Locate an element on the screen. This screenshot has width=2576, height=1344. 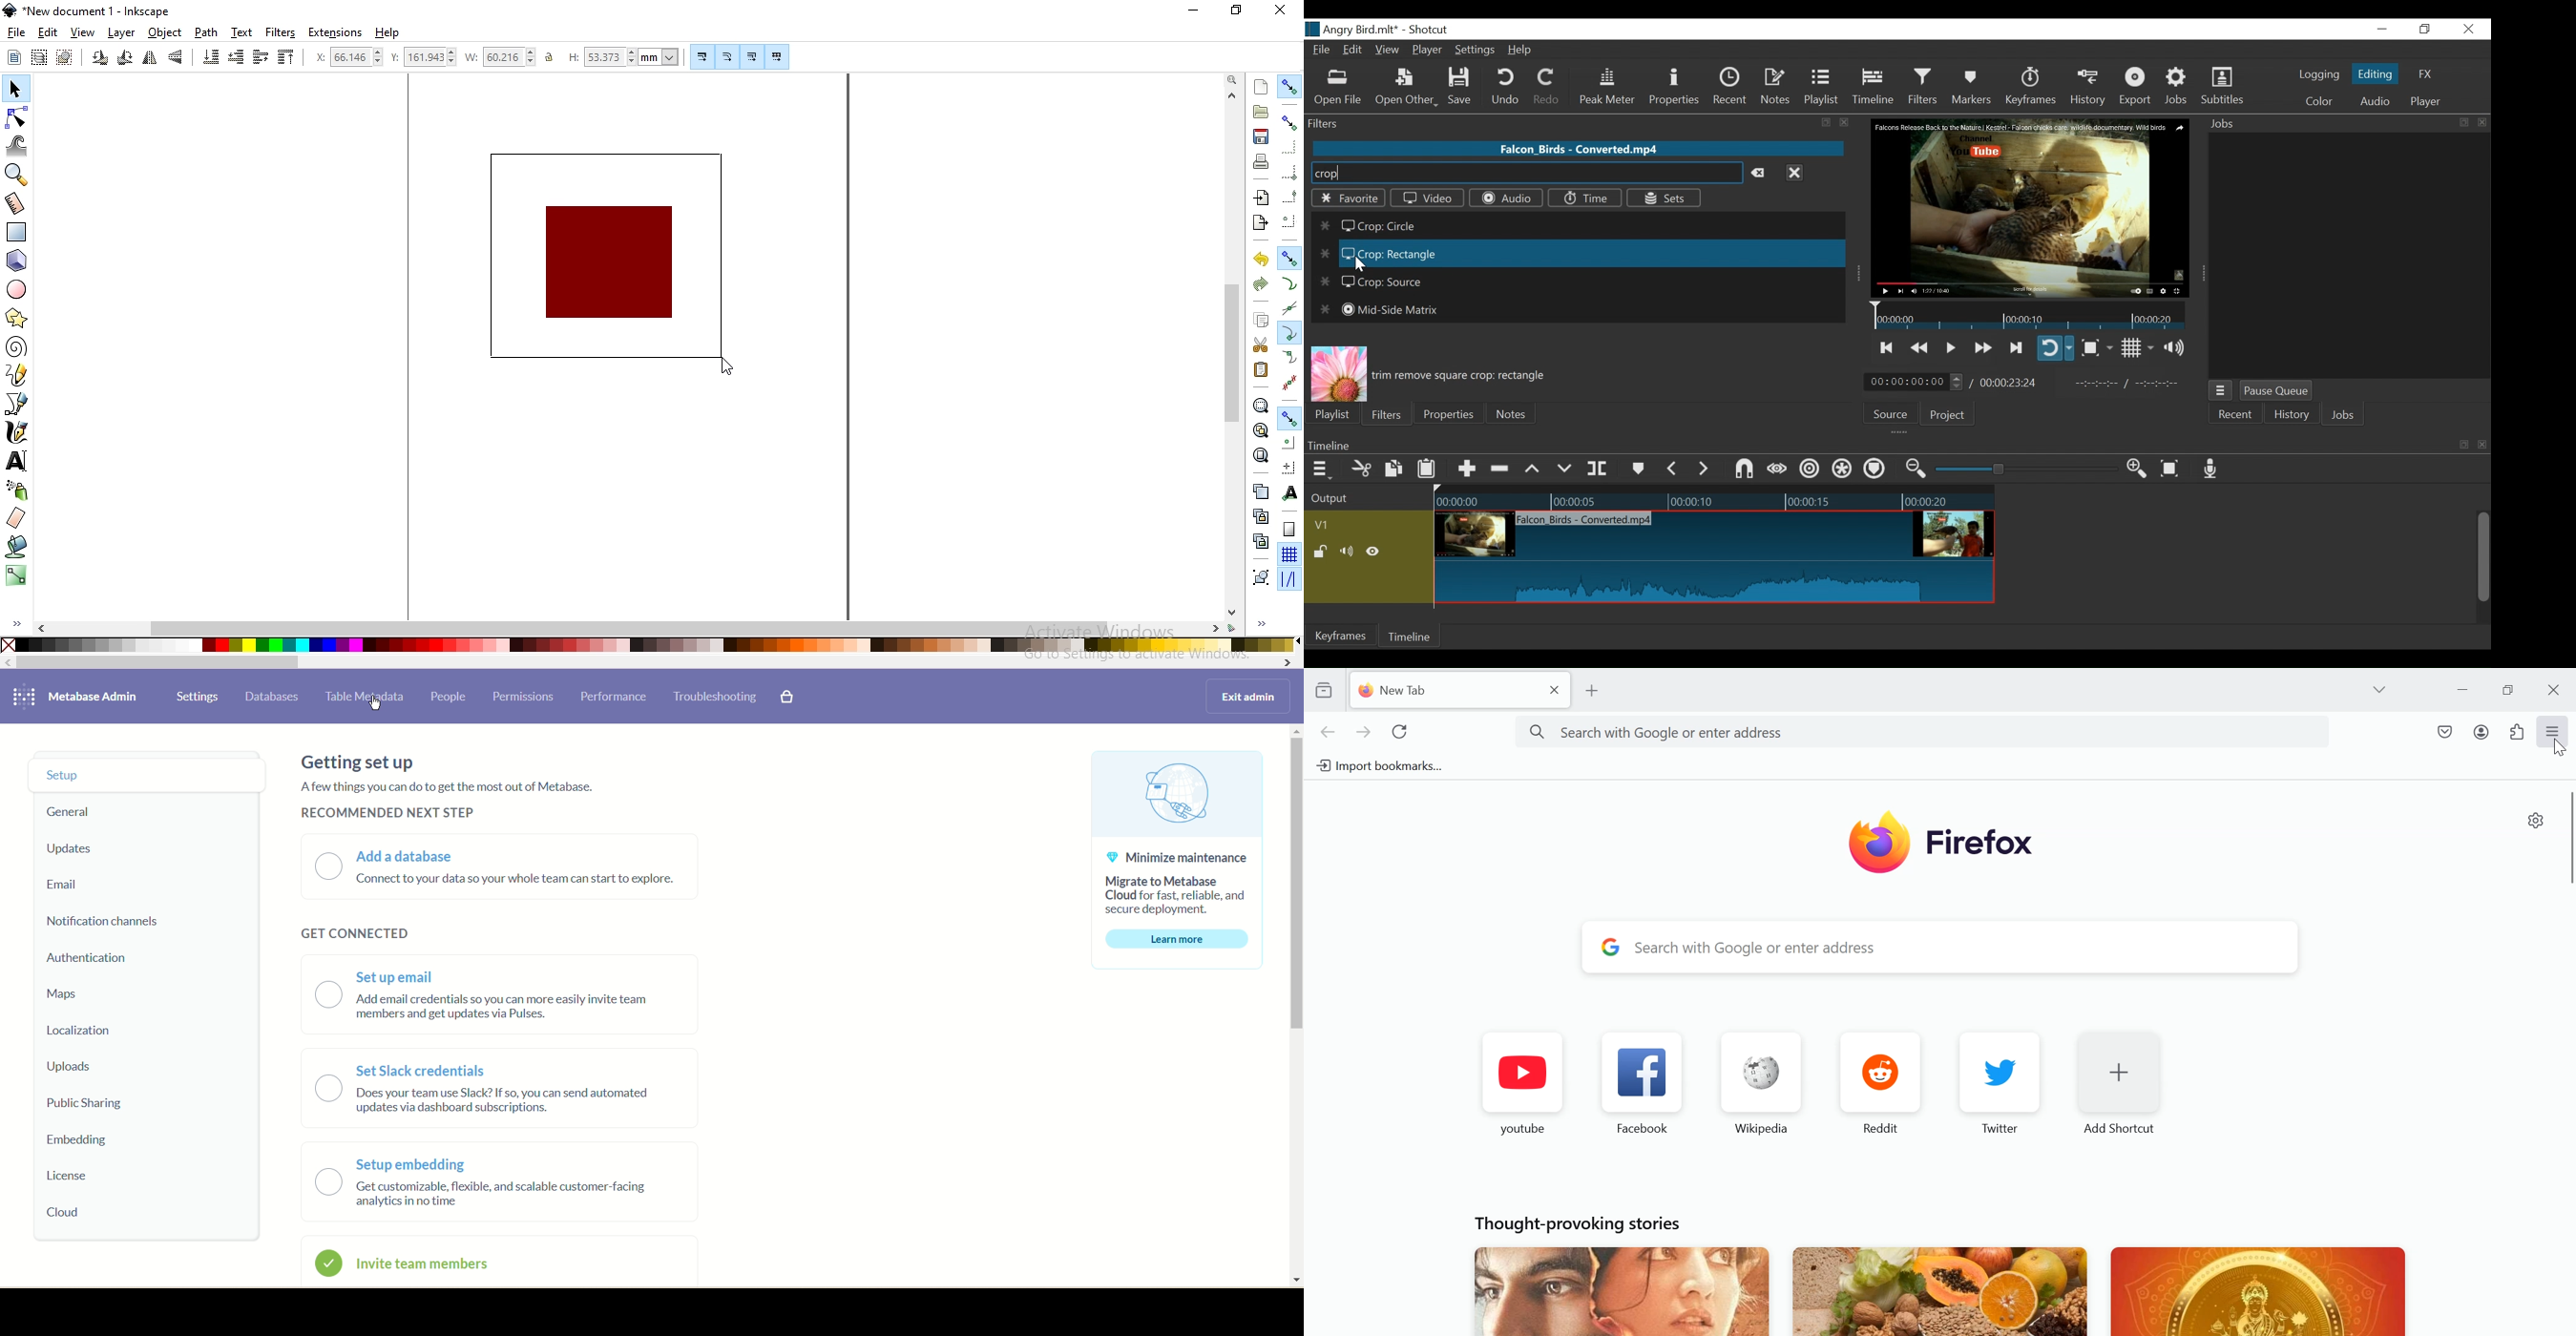
 is located at coordinates (158, 661).